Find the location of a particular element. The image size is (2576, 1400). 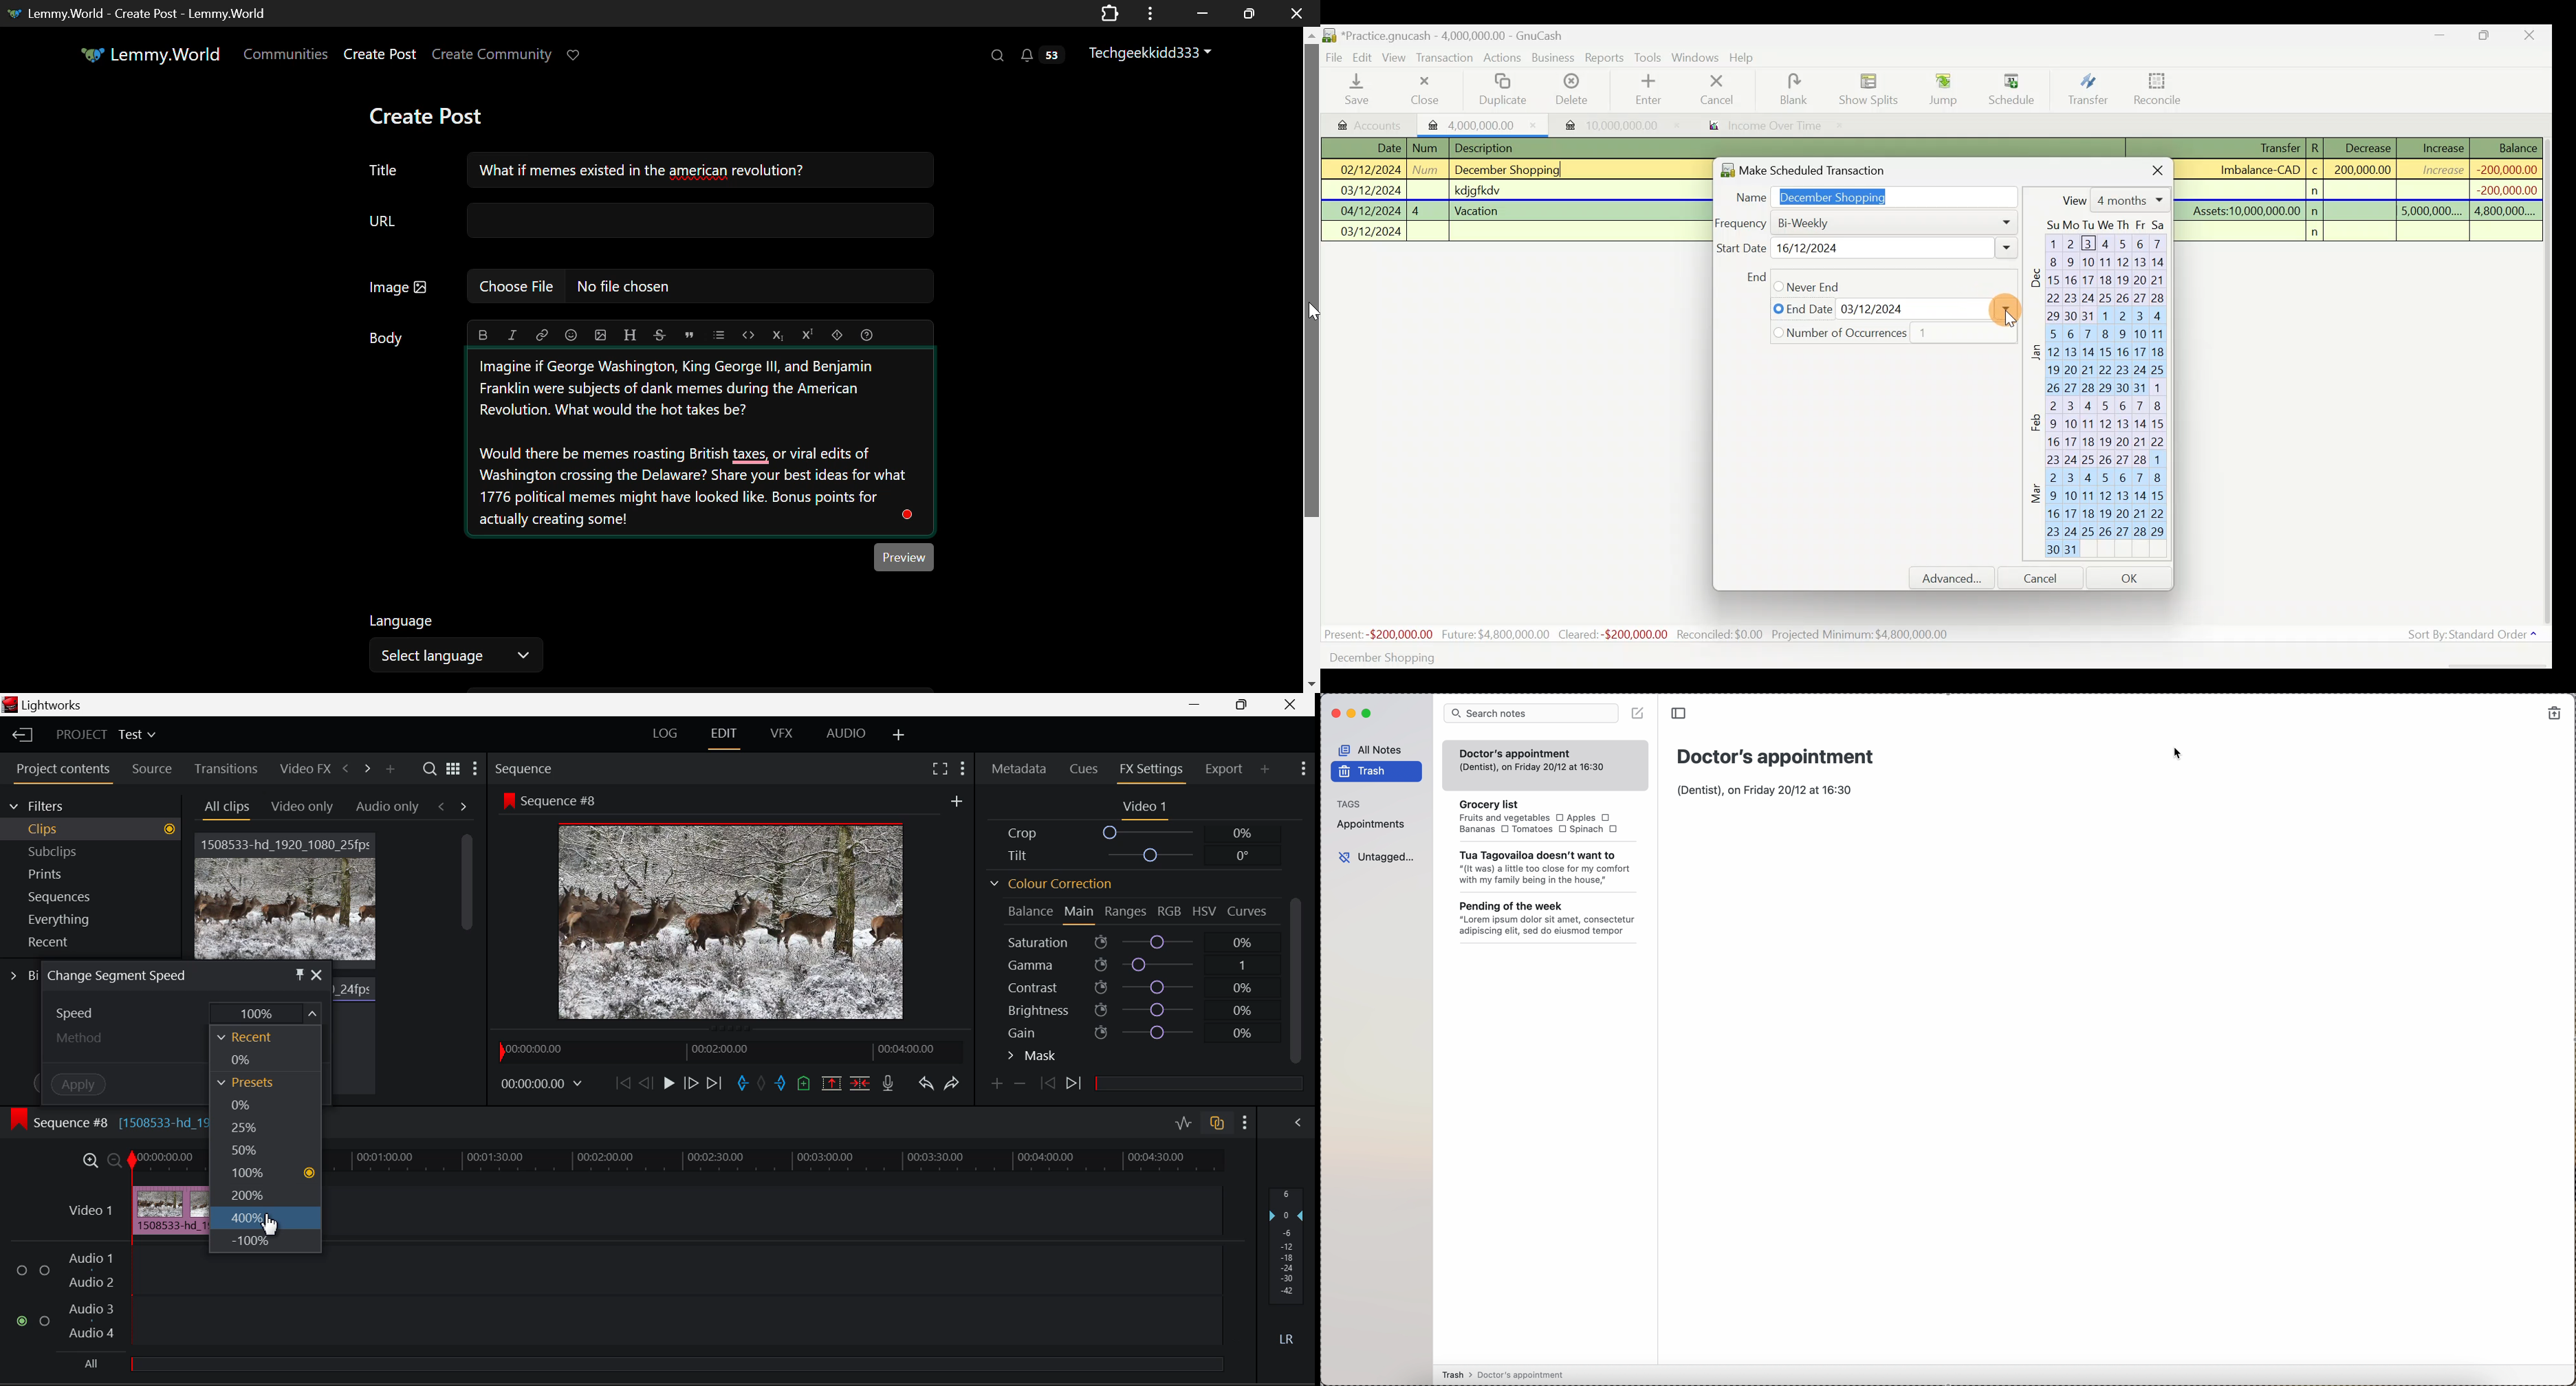

Video Only is located at coordinates (300, 804).